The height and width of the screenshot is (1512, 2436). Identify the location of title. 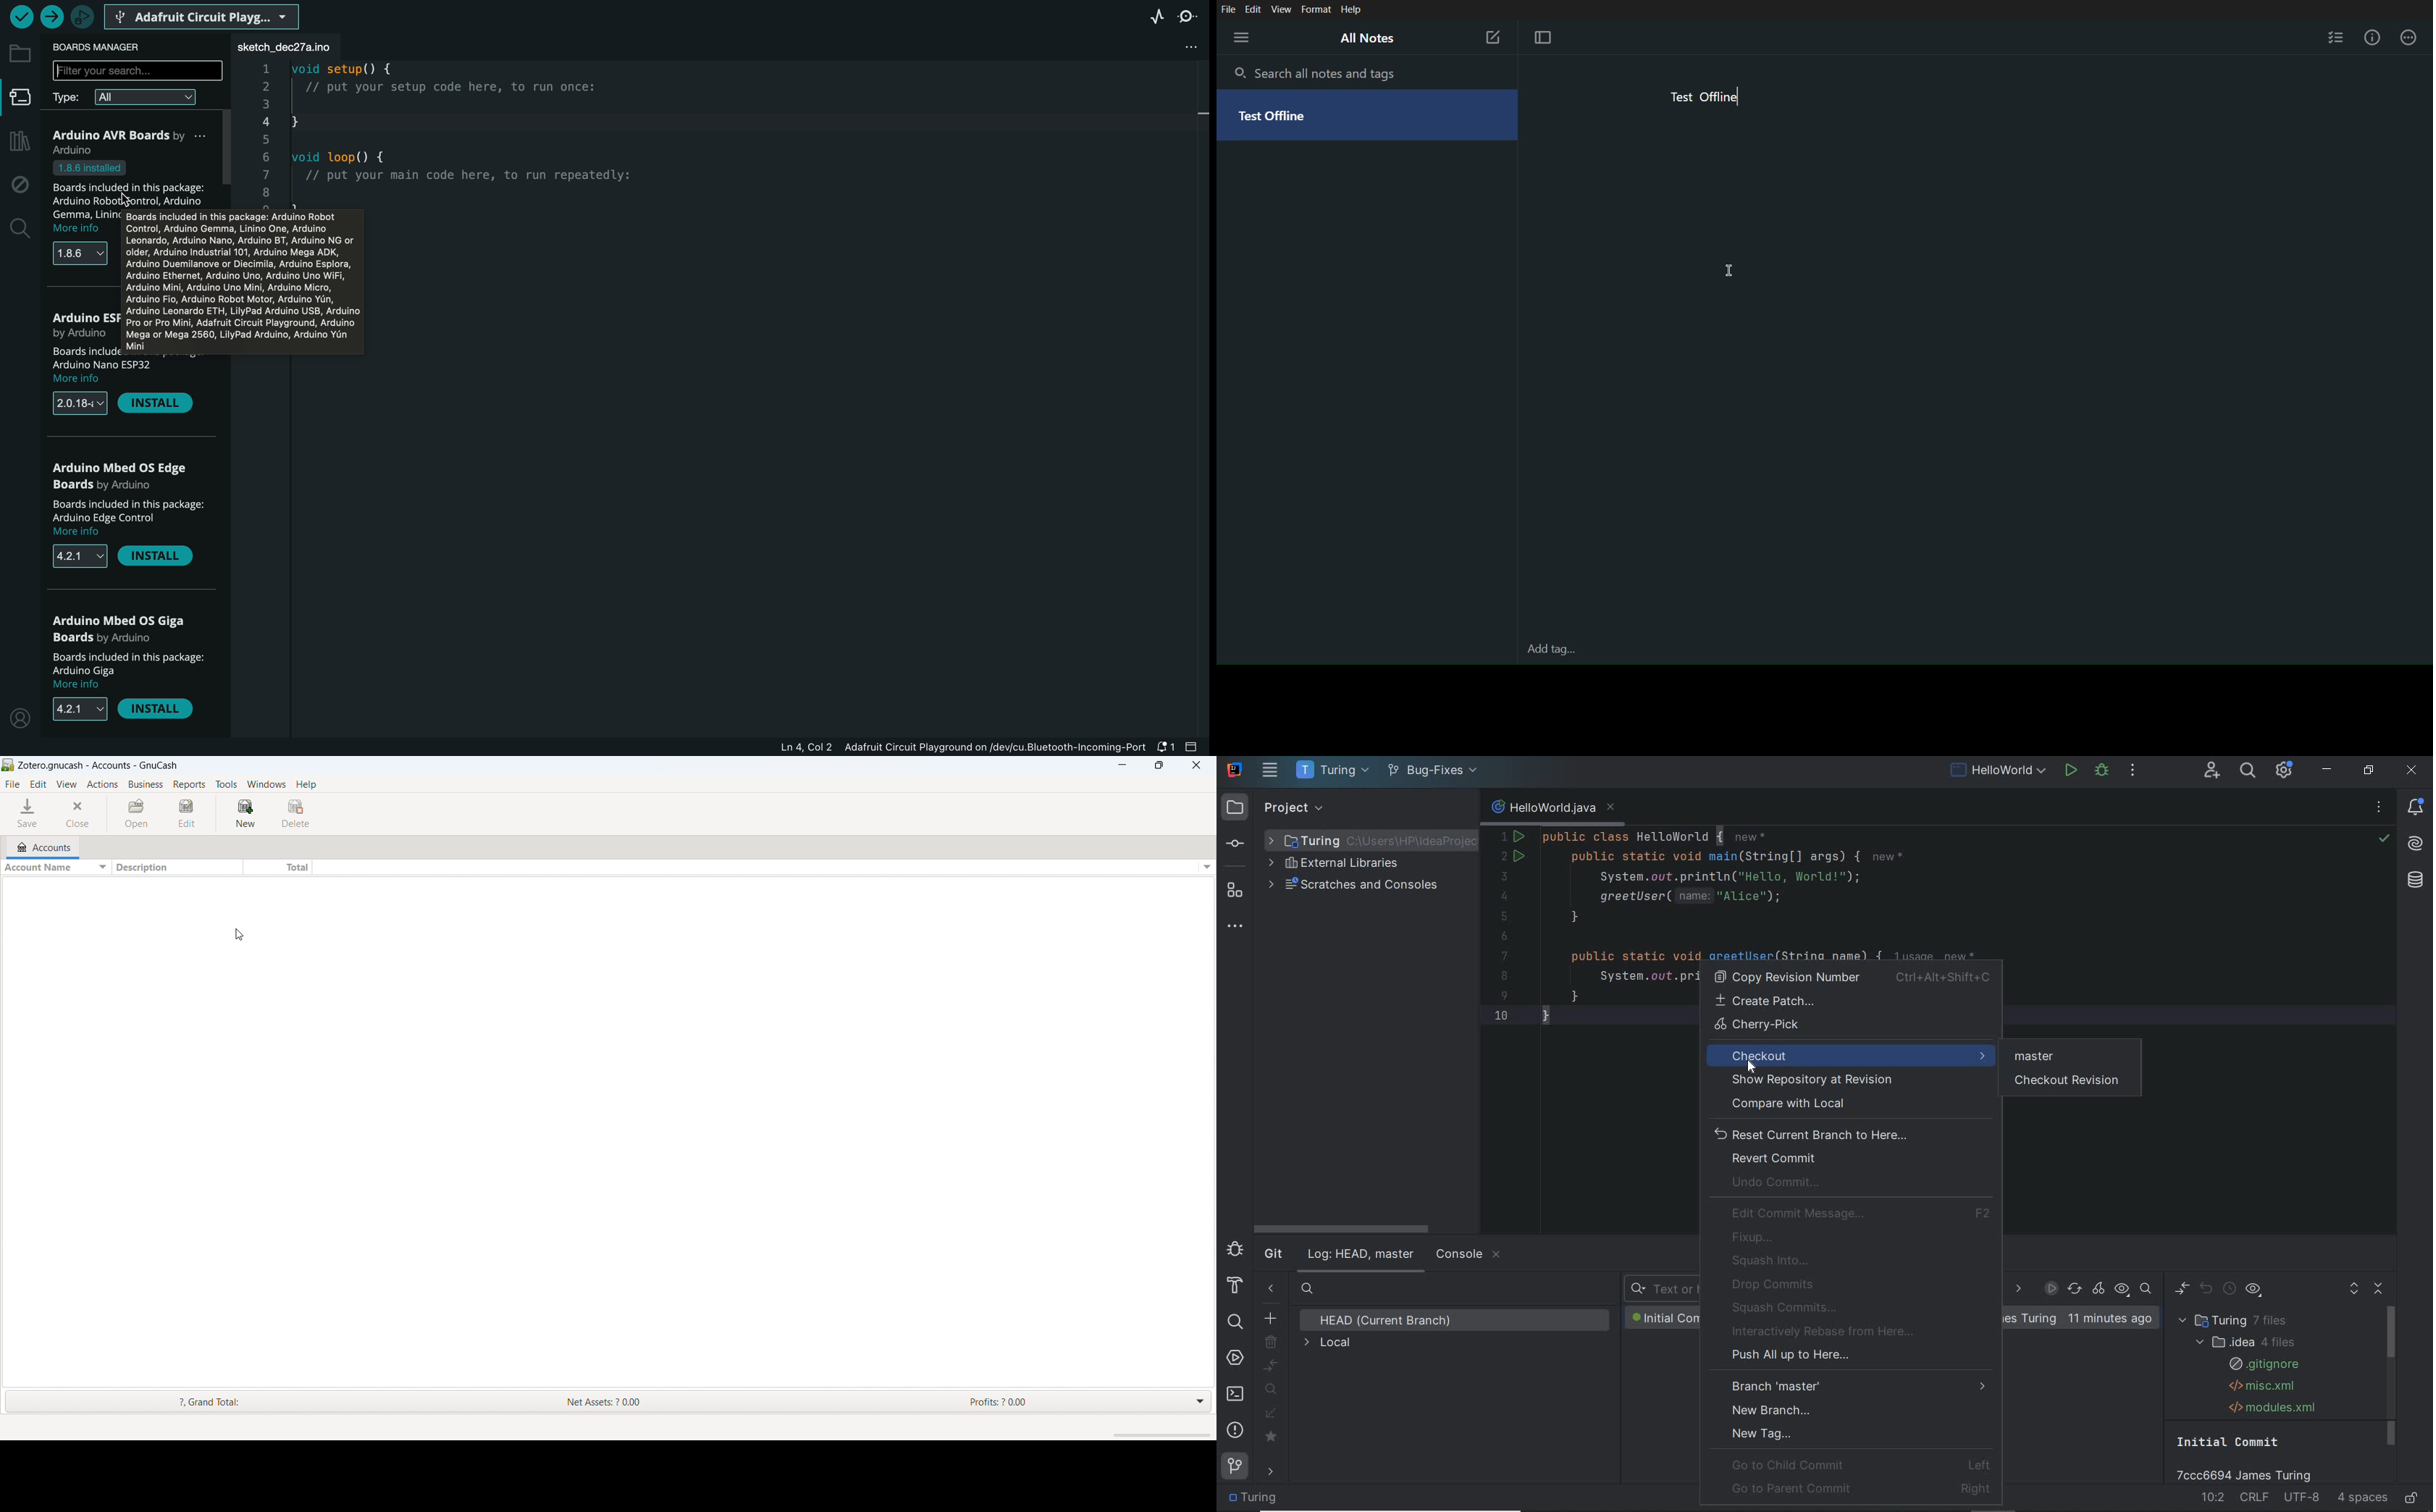
(99, 766).